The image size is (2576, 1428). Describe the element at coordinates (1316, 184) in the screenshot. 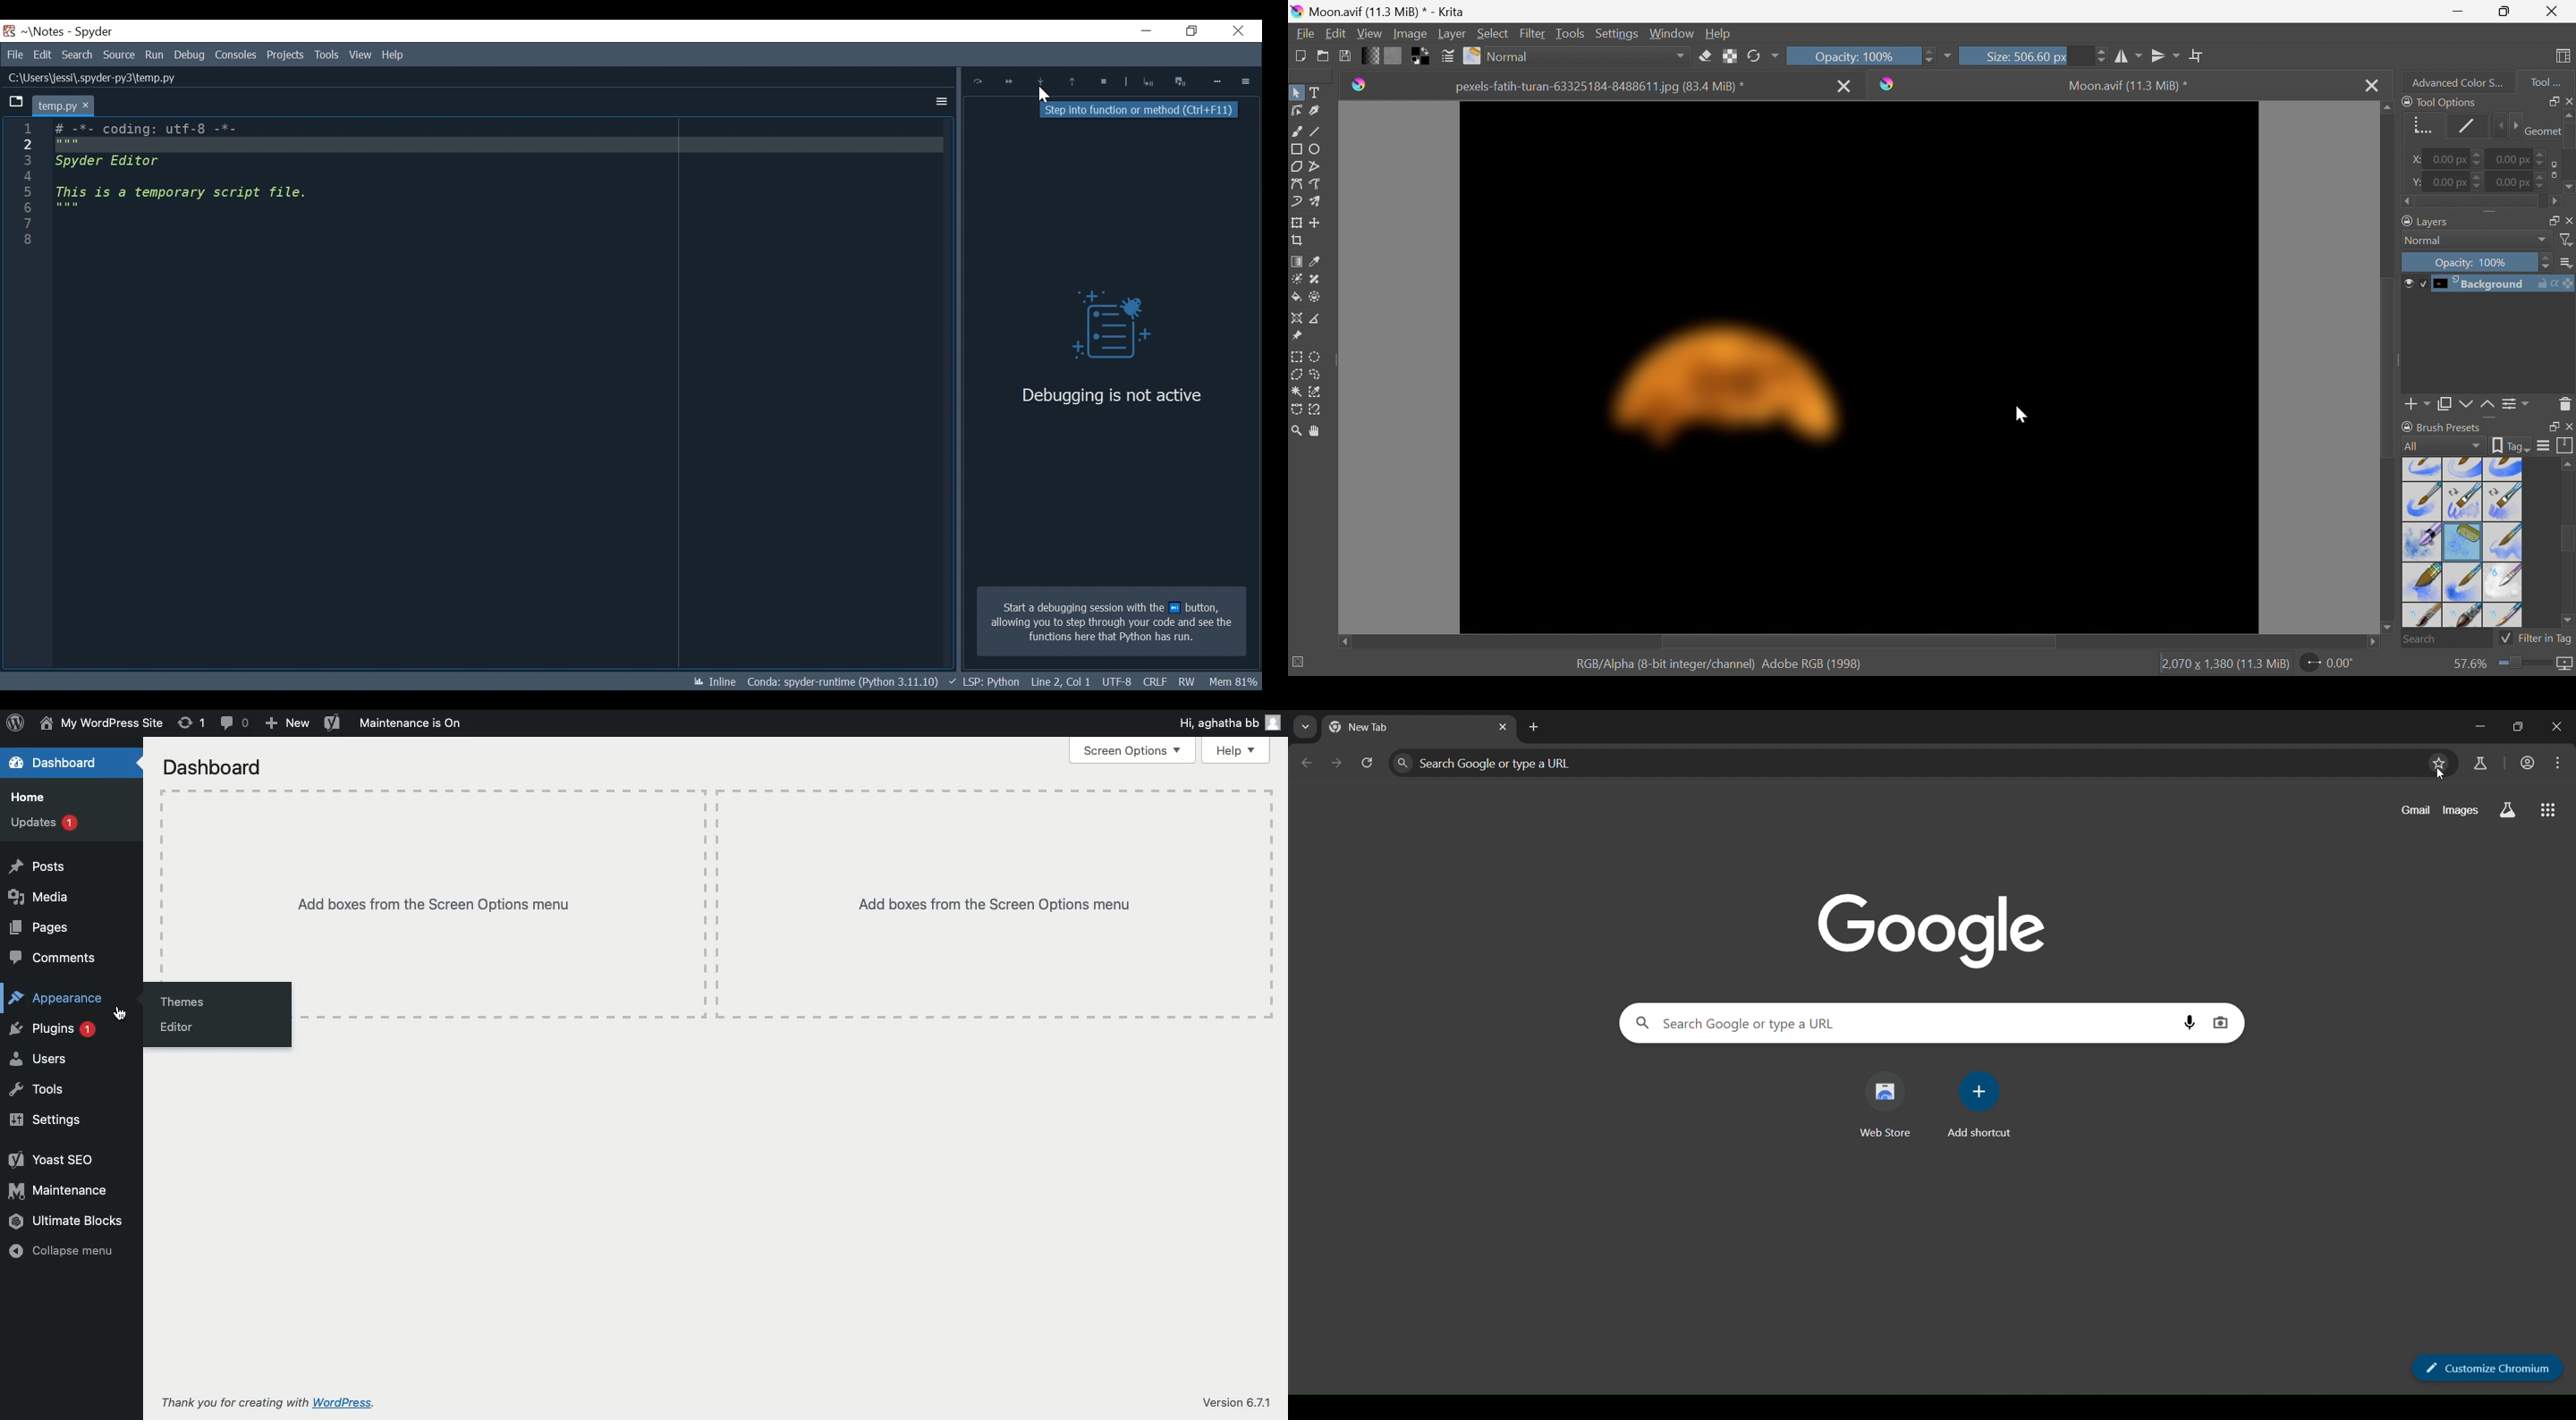

I see `Freehand path tool` at that location.